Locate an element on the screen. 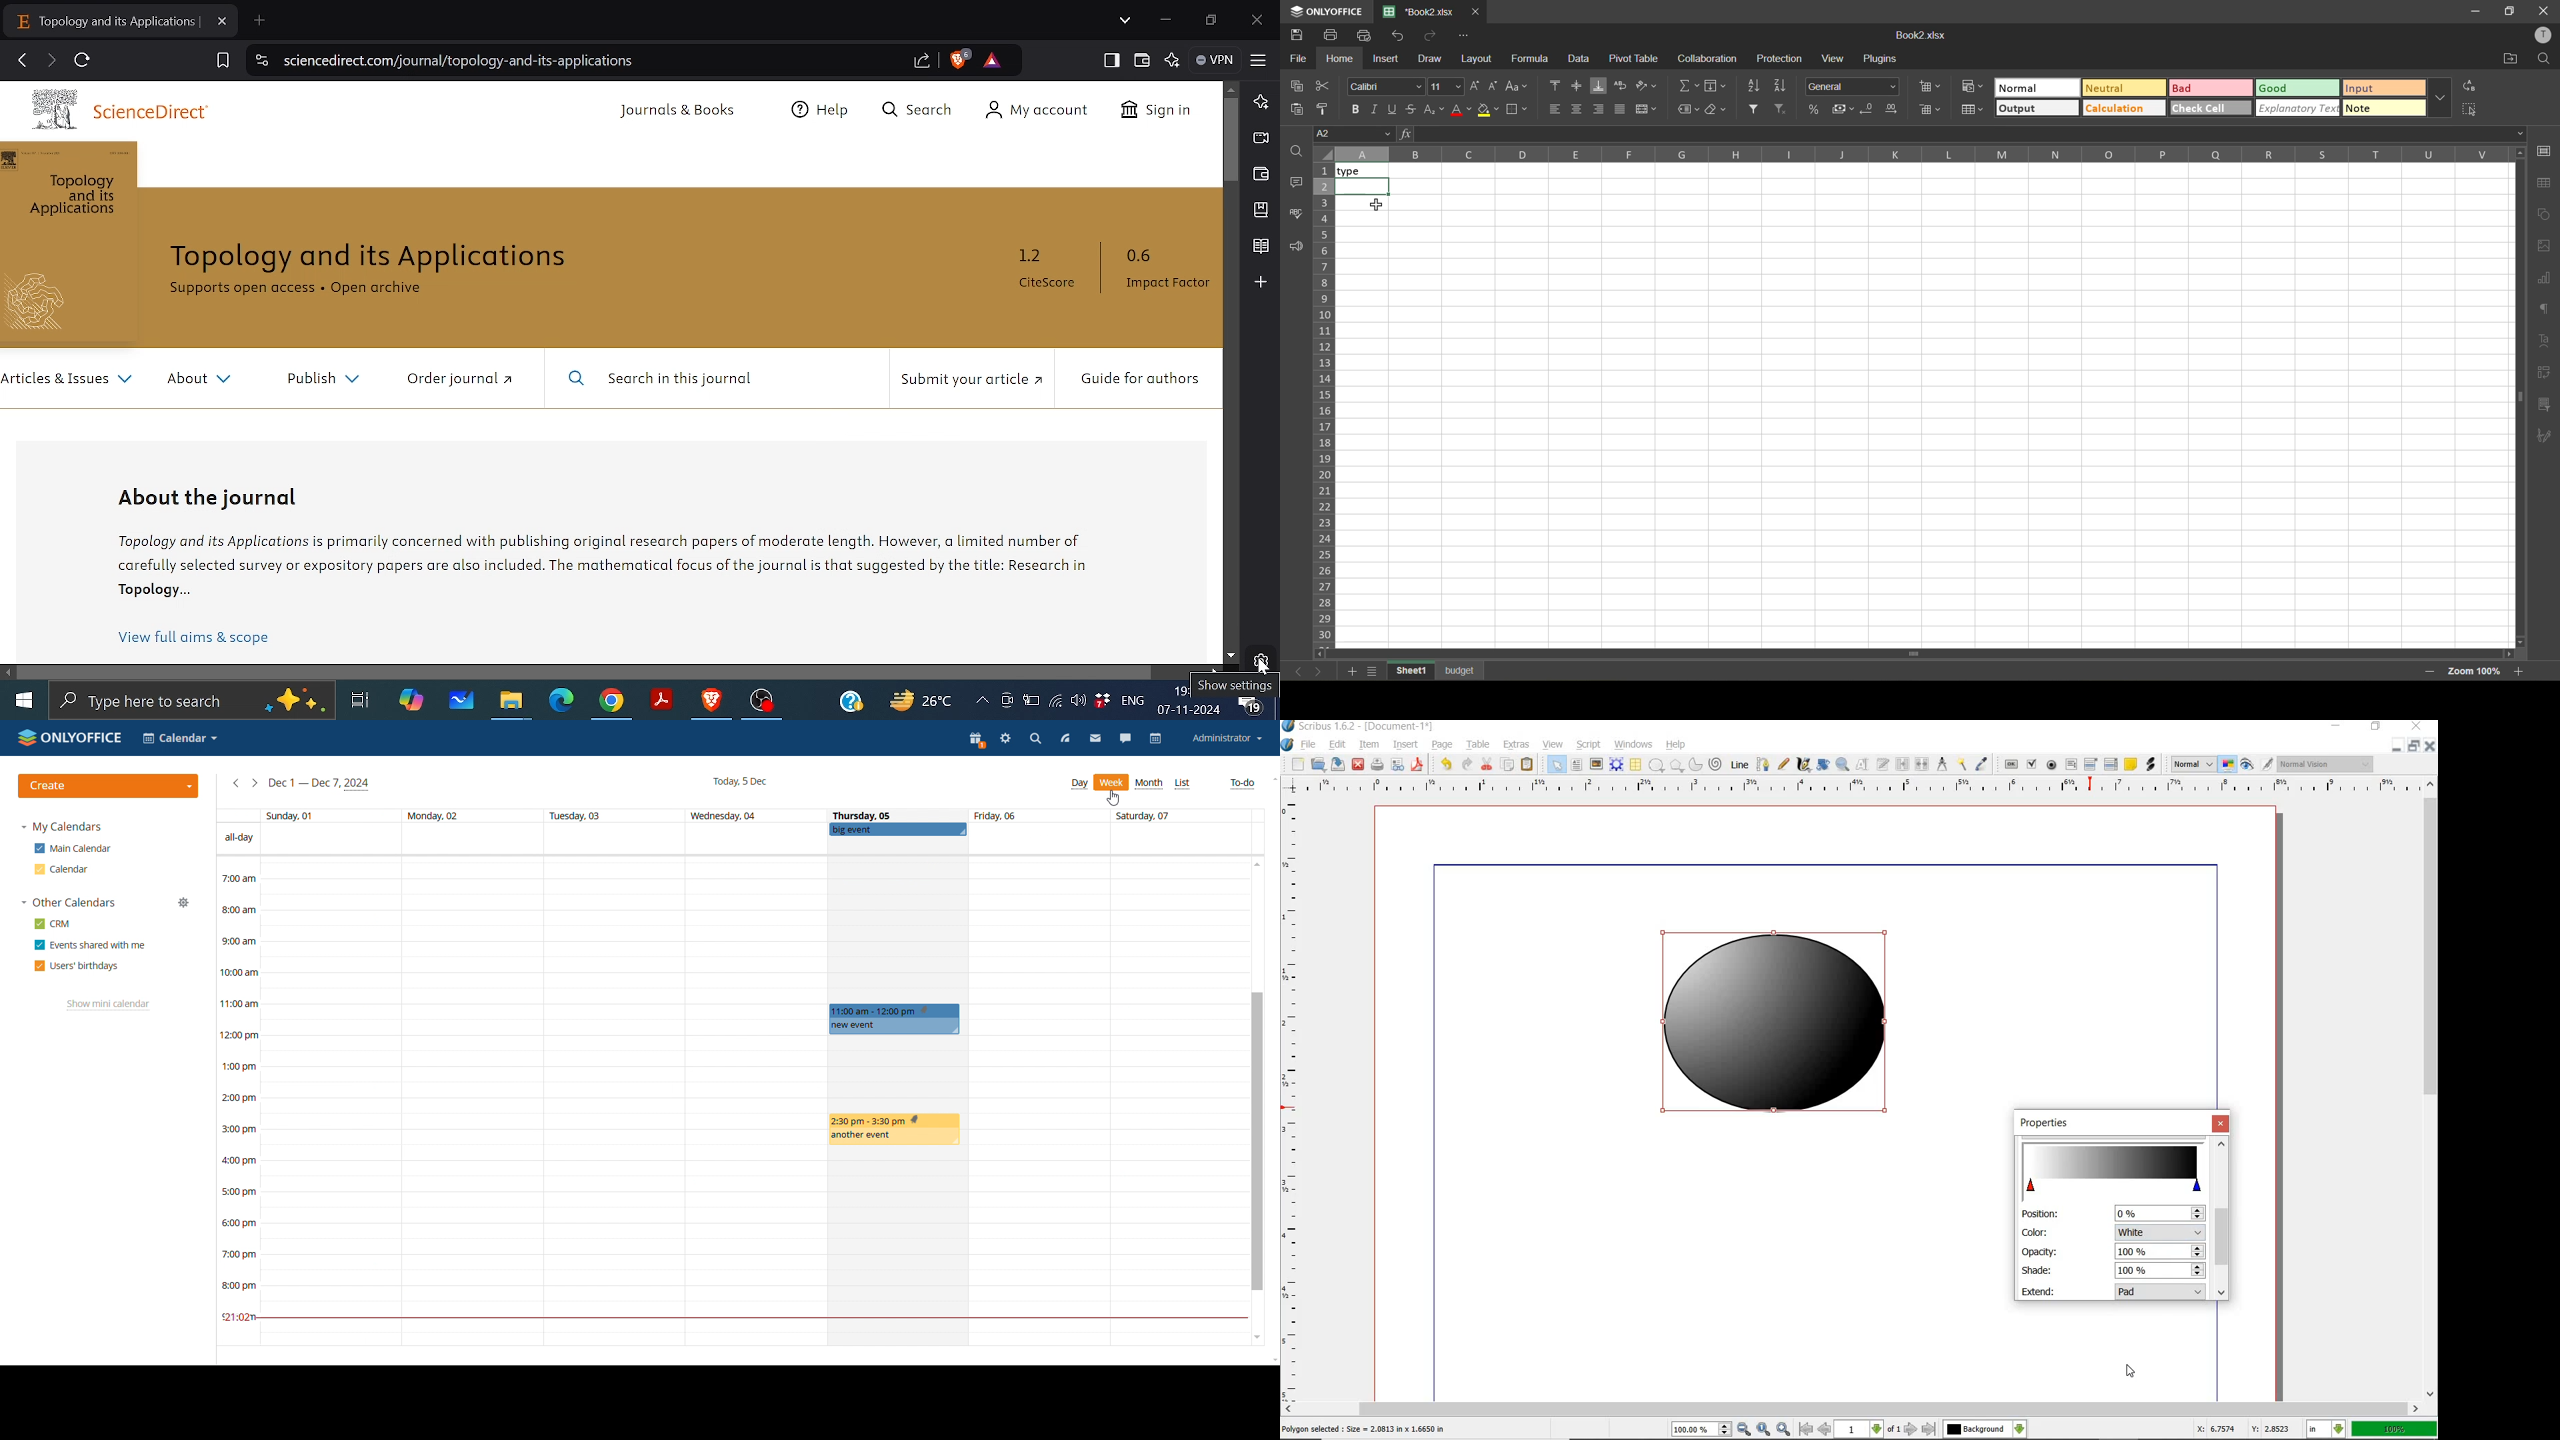  Sign in is located at coordinates (1156, 111).